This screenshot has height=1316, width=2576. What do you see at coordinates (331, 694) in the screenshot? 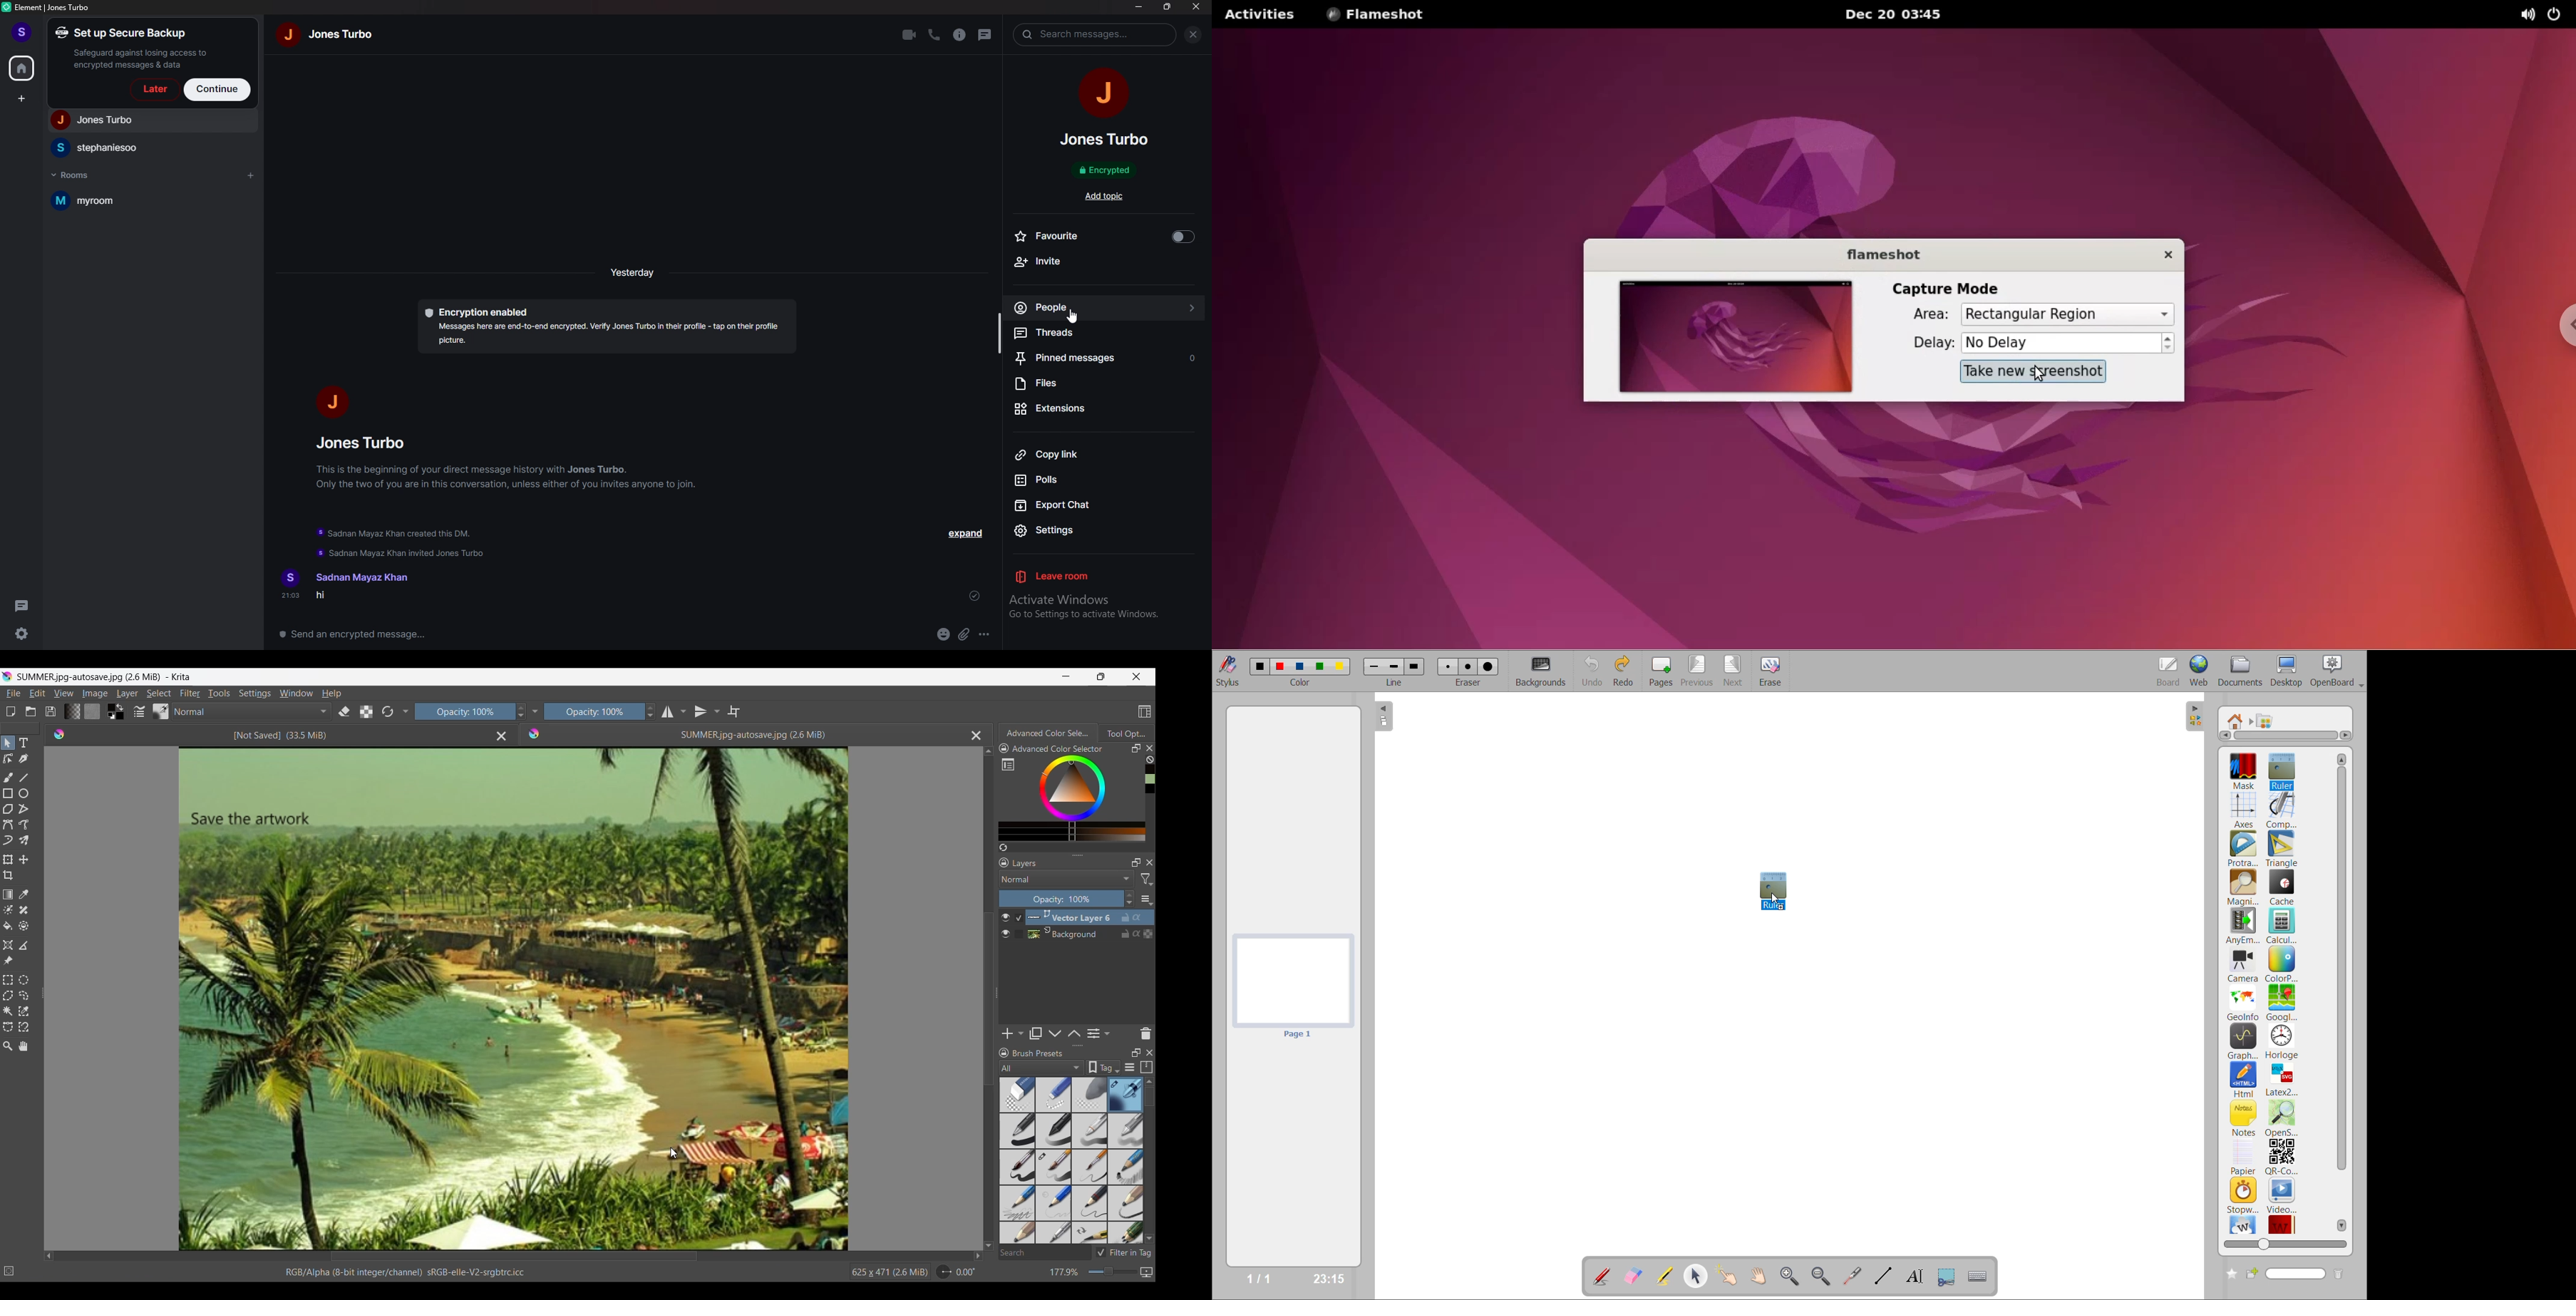
I see `Help` at bounding box center [331, 694].